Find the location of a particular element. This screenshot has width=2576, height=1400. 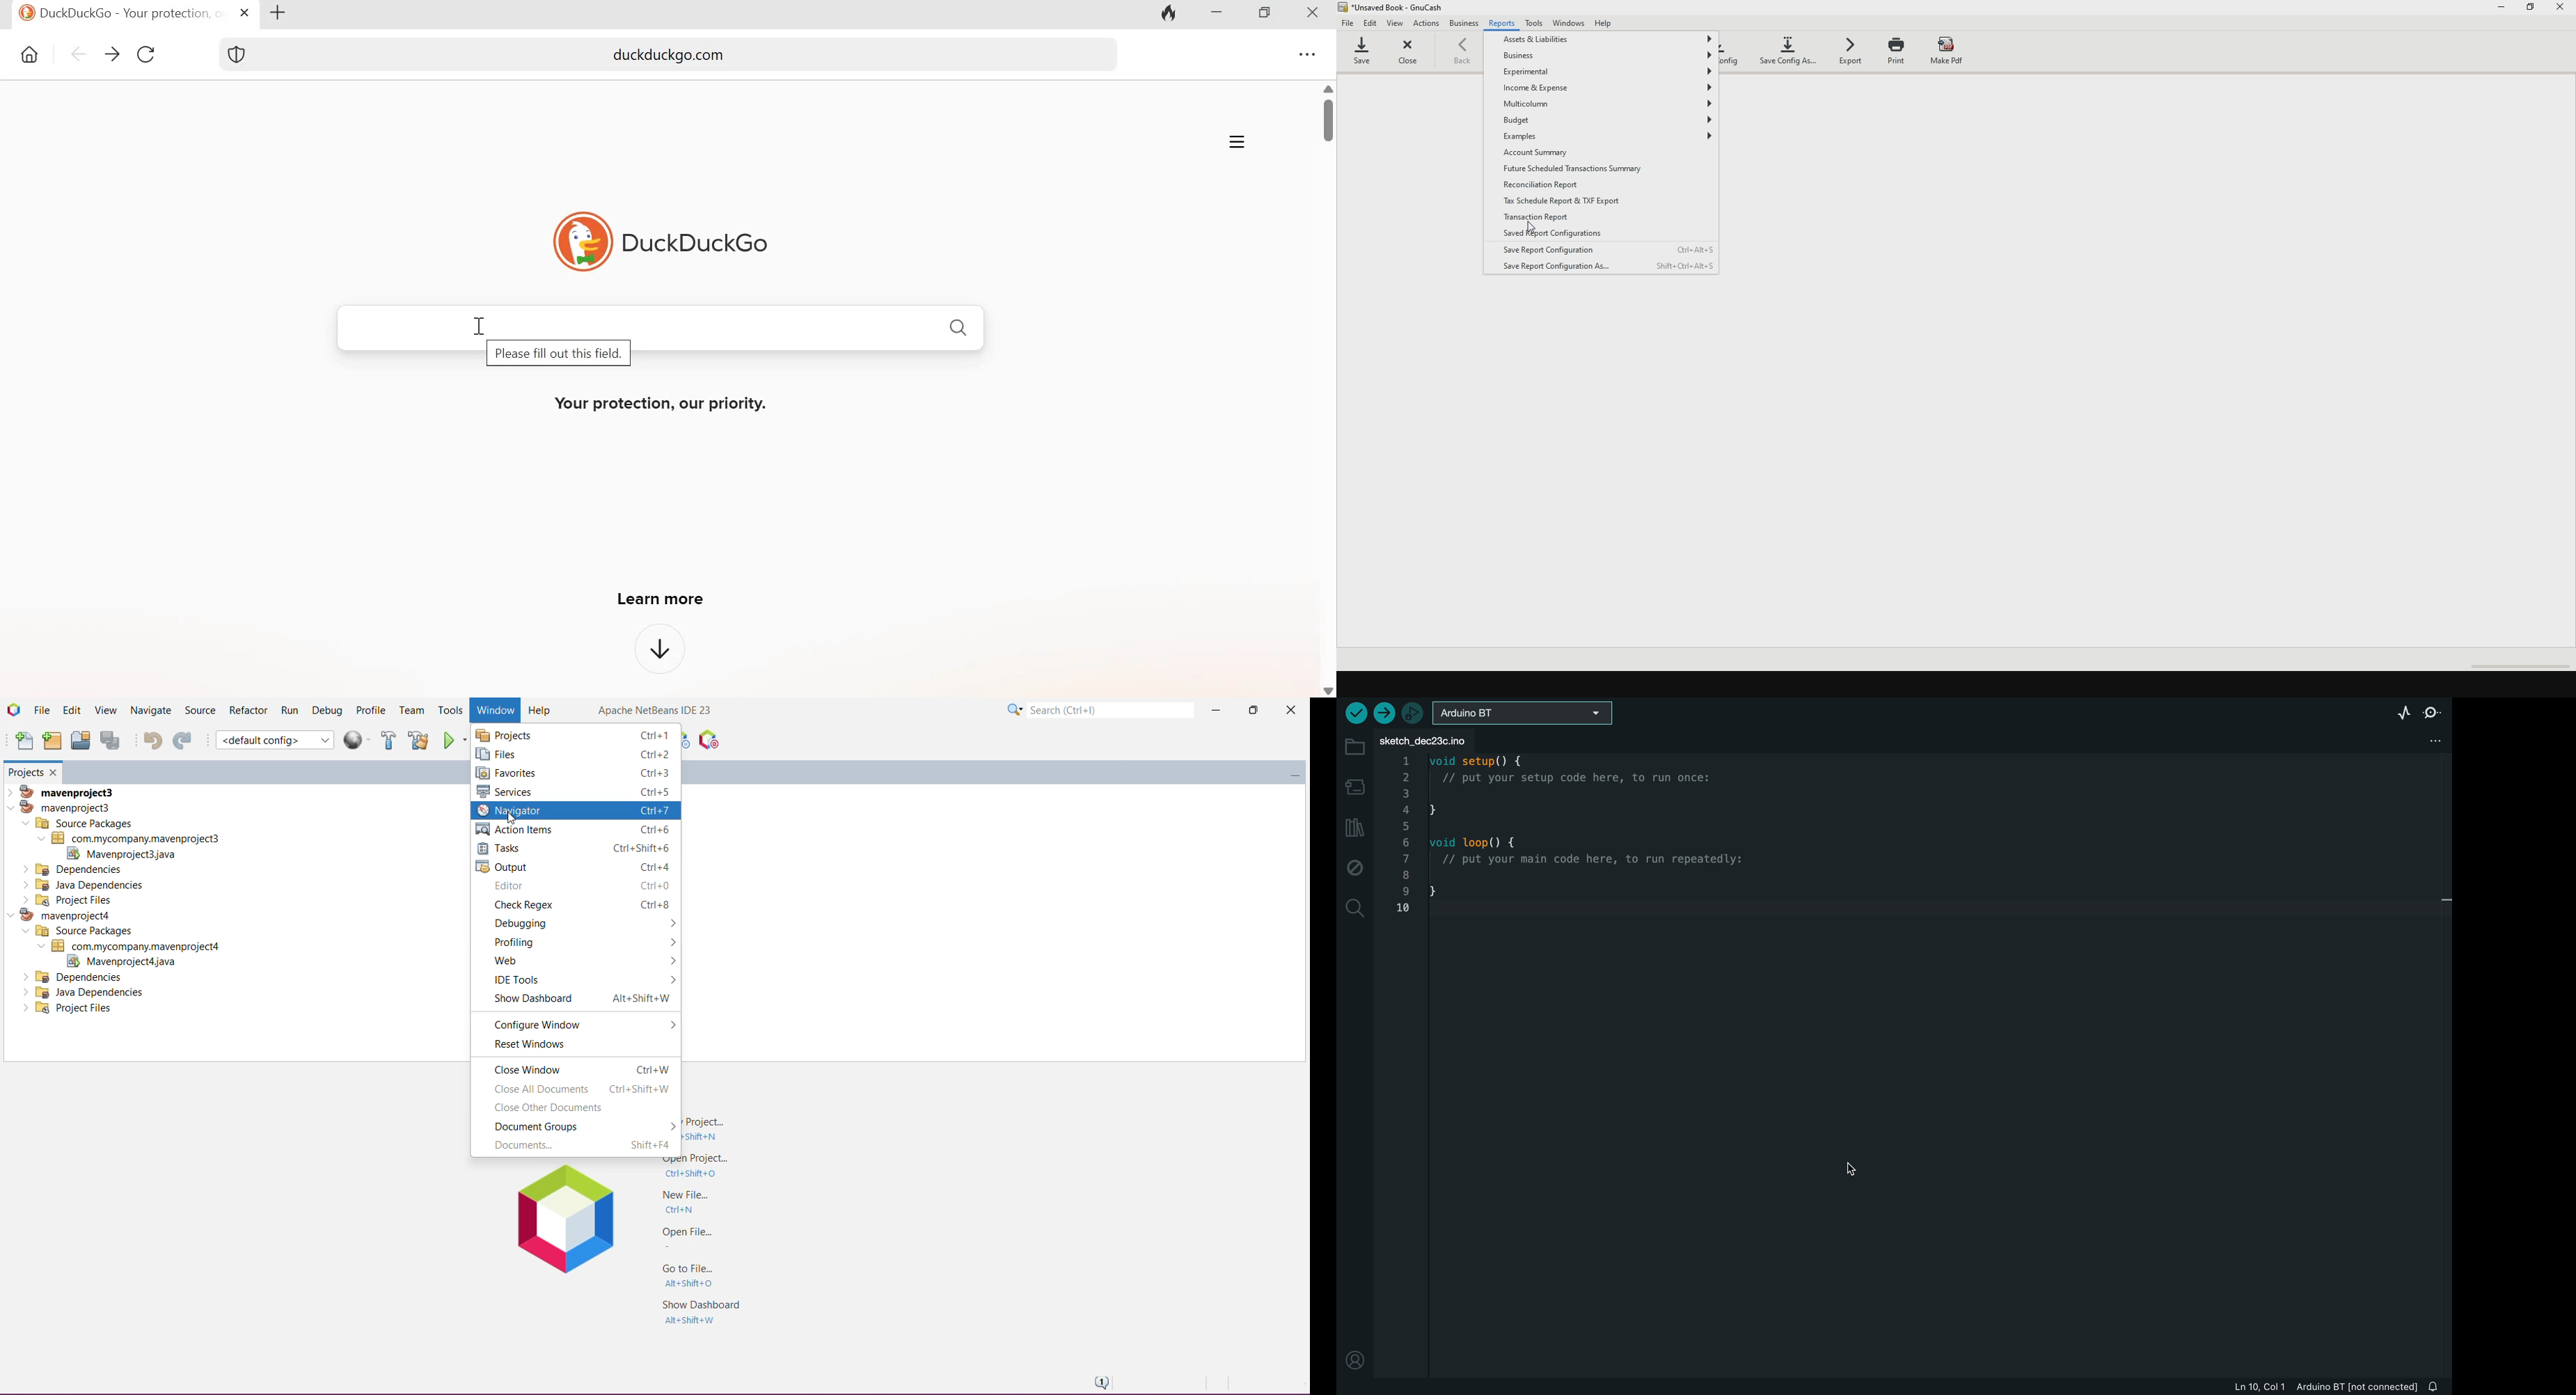

New tab is located at coordinates (283, 13).